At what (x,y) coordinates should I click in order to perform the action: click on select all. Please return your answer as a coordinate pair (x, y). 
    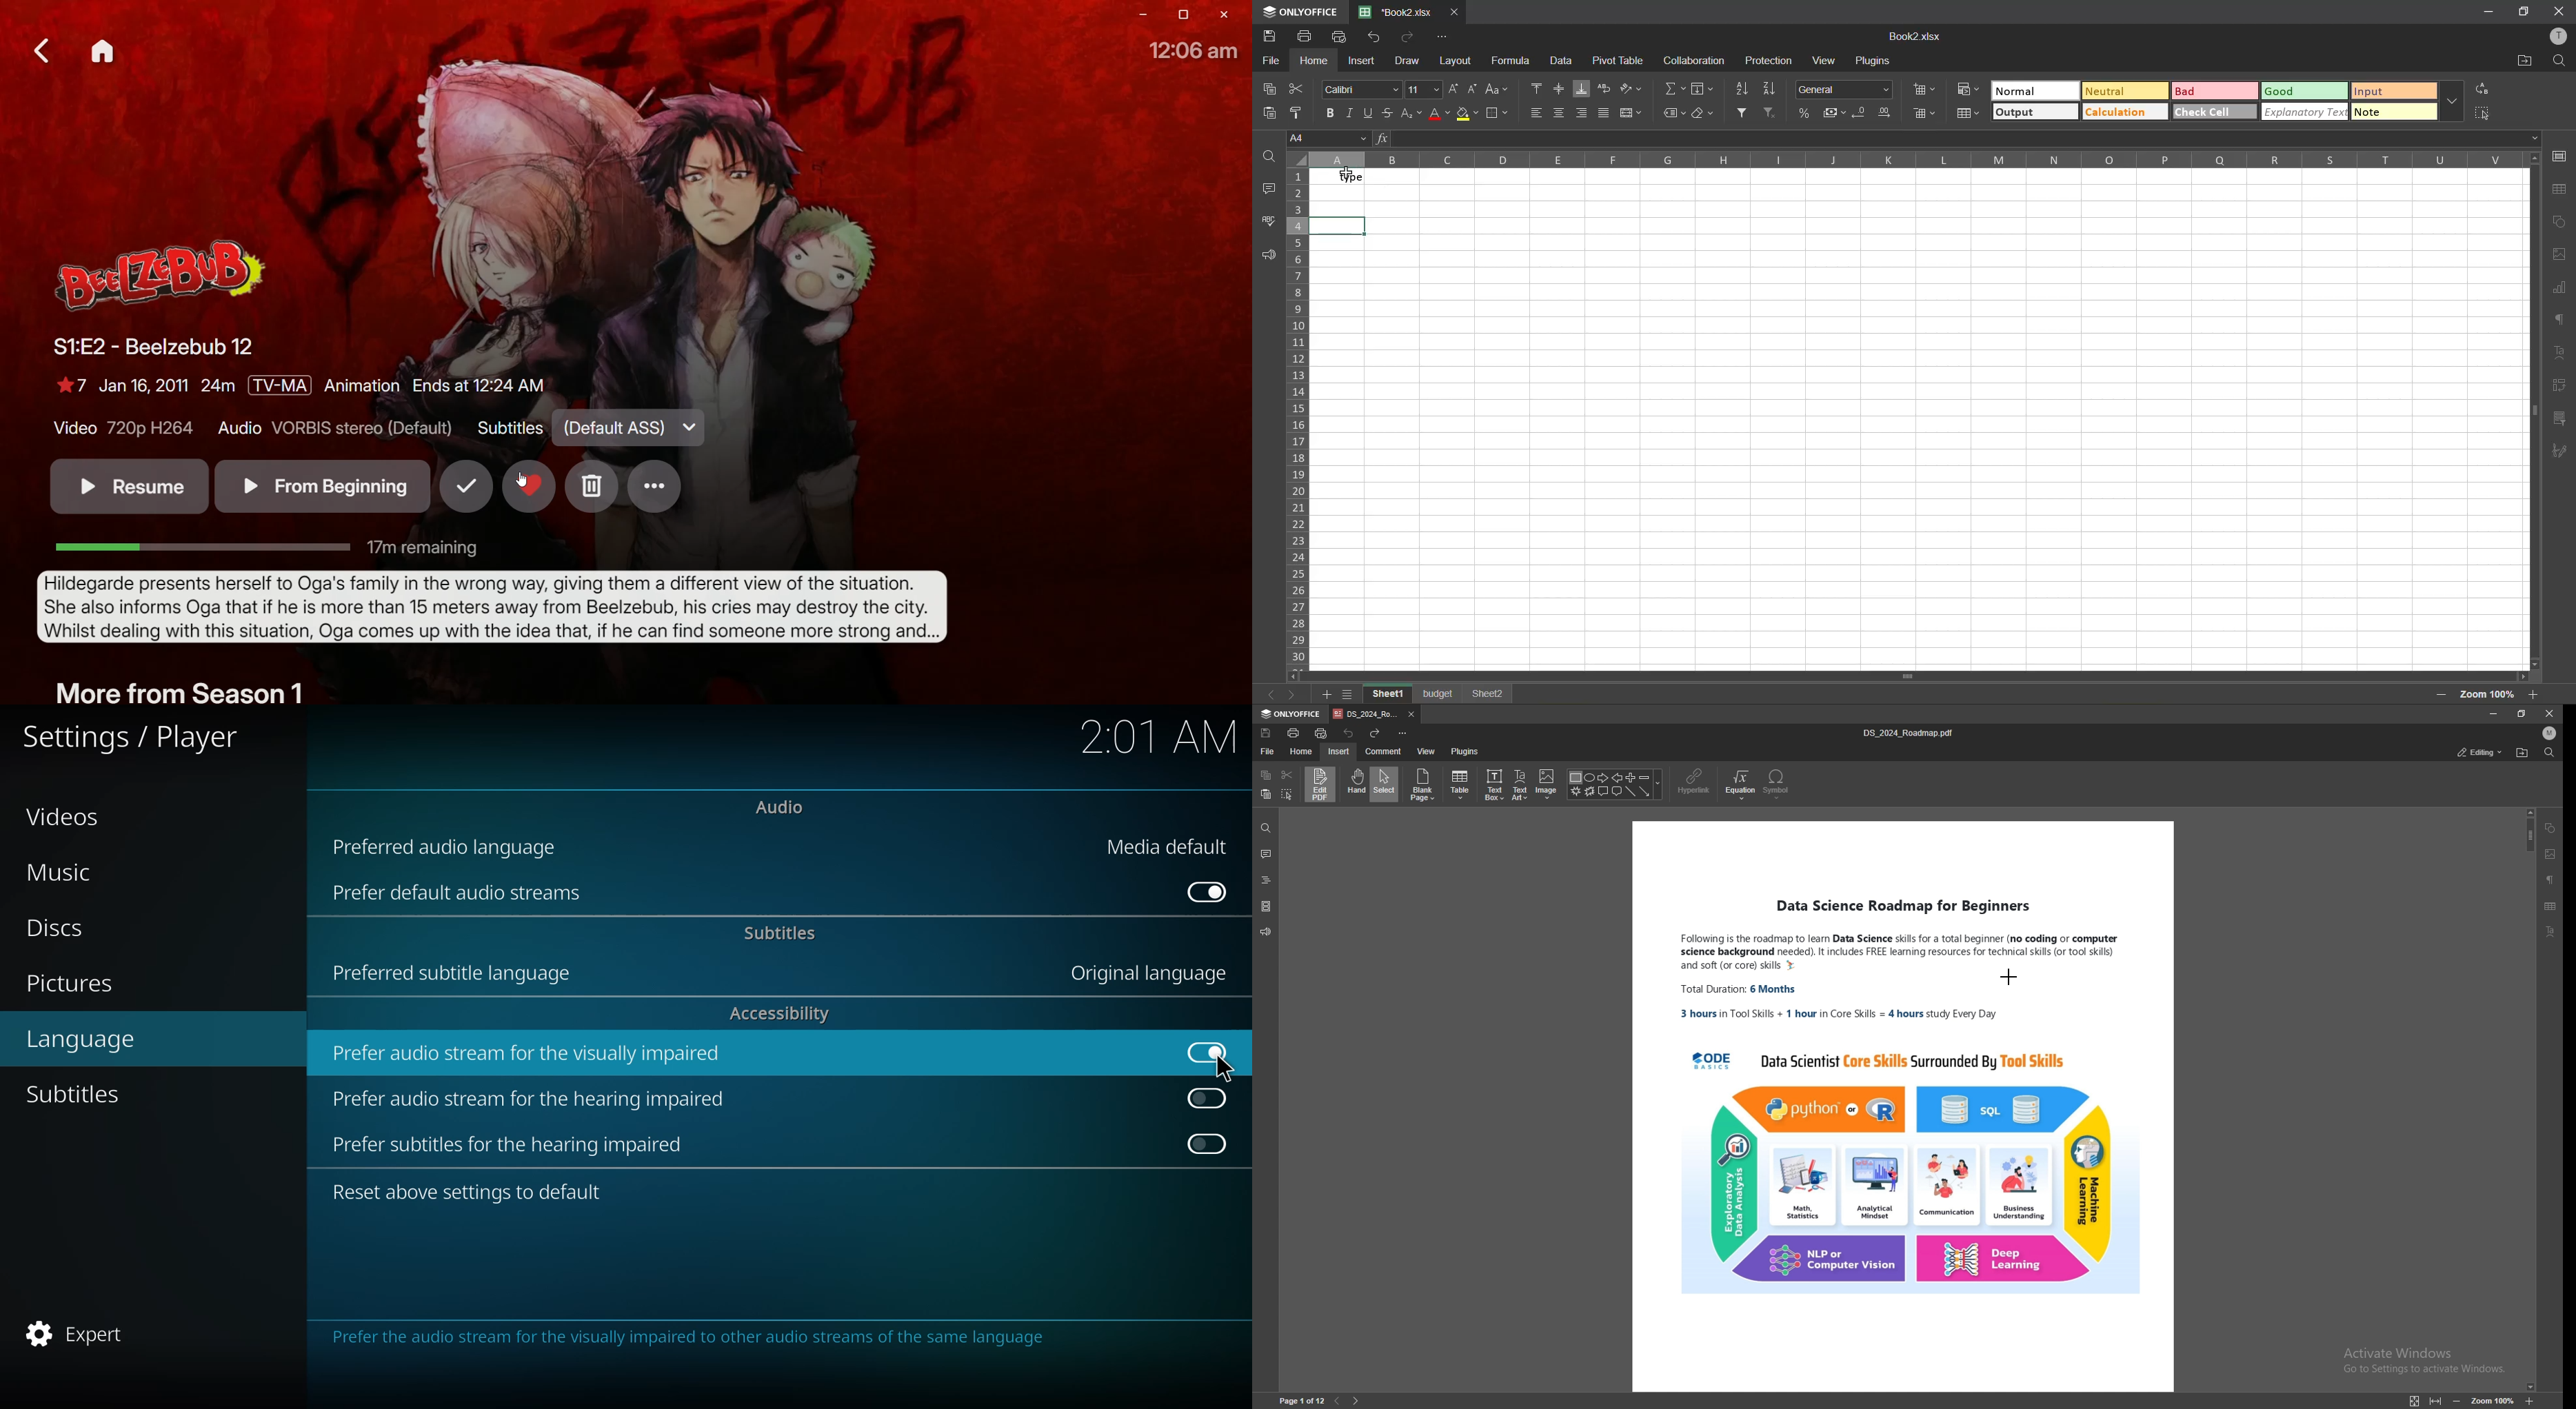
    Looking at the image, I should click on (2488, 113).